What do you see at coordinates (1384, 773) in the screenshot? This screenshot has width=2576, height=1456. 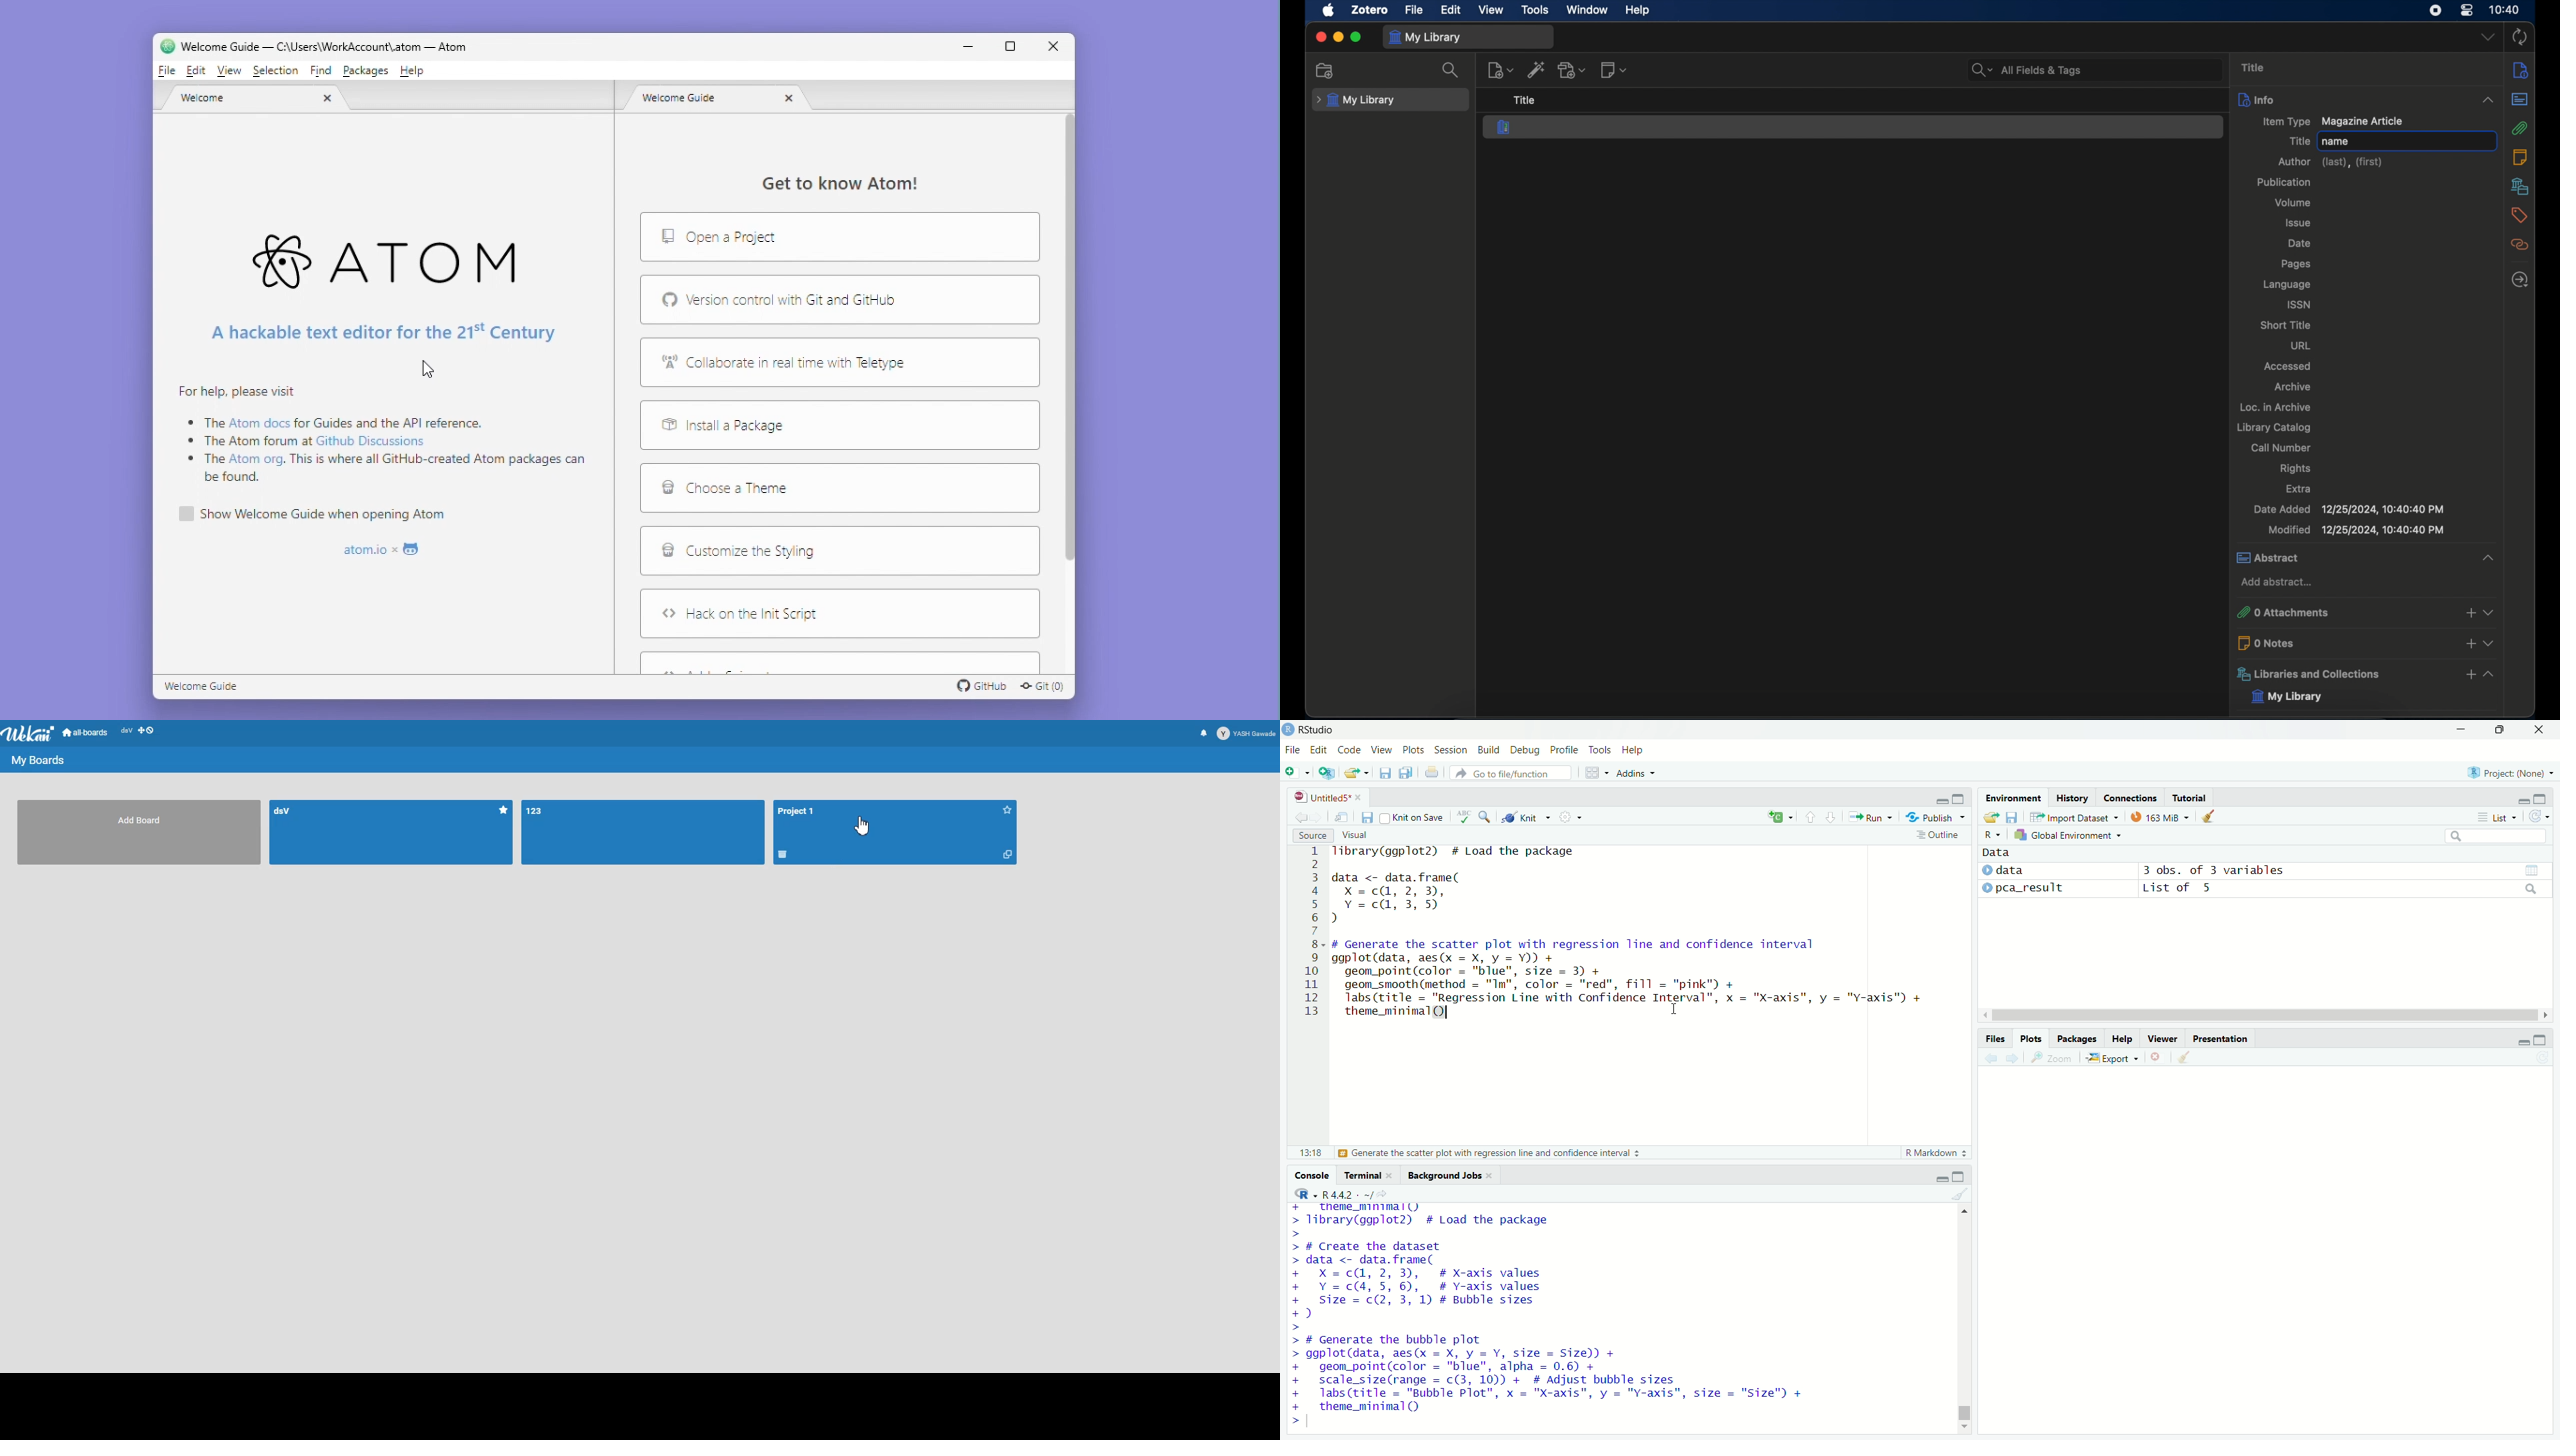 I see `Save current document` at bounding box center [1384, 773].